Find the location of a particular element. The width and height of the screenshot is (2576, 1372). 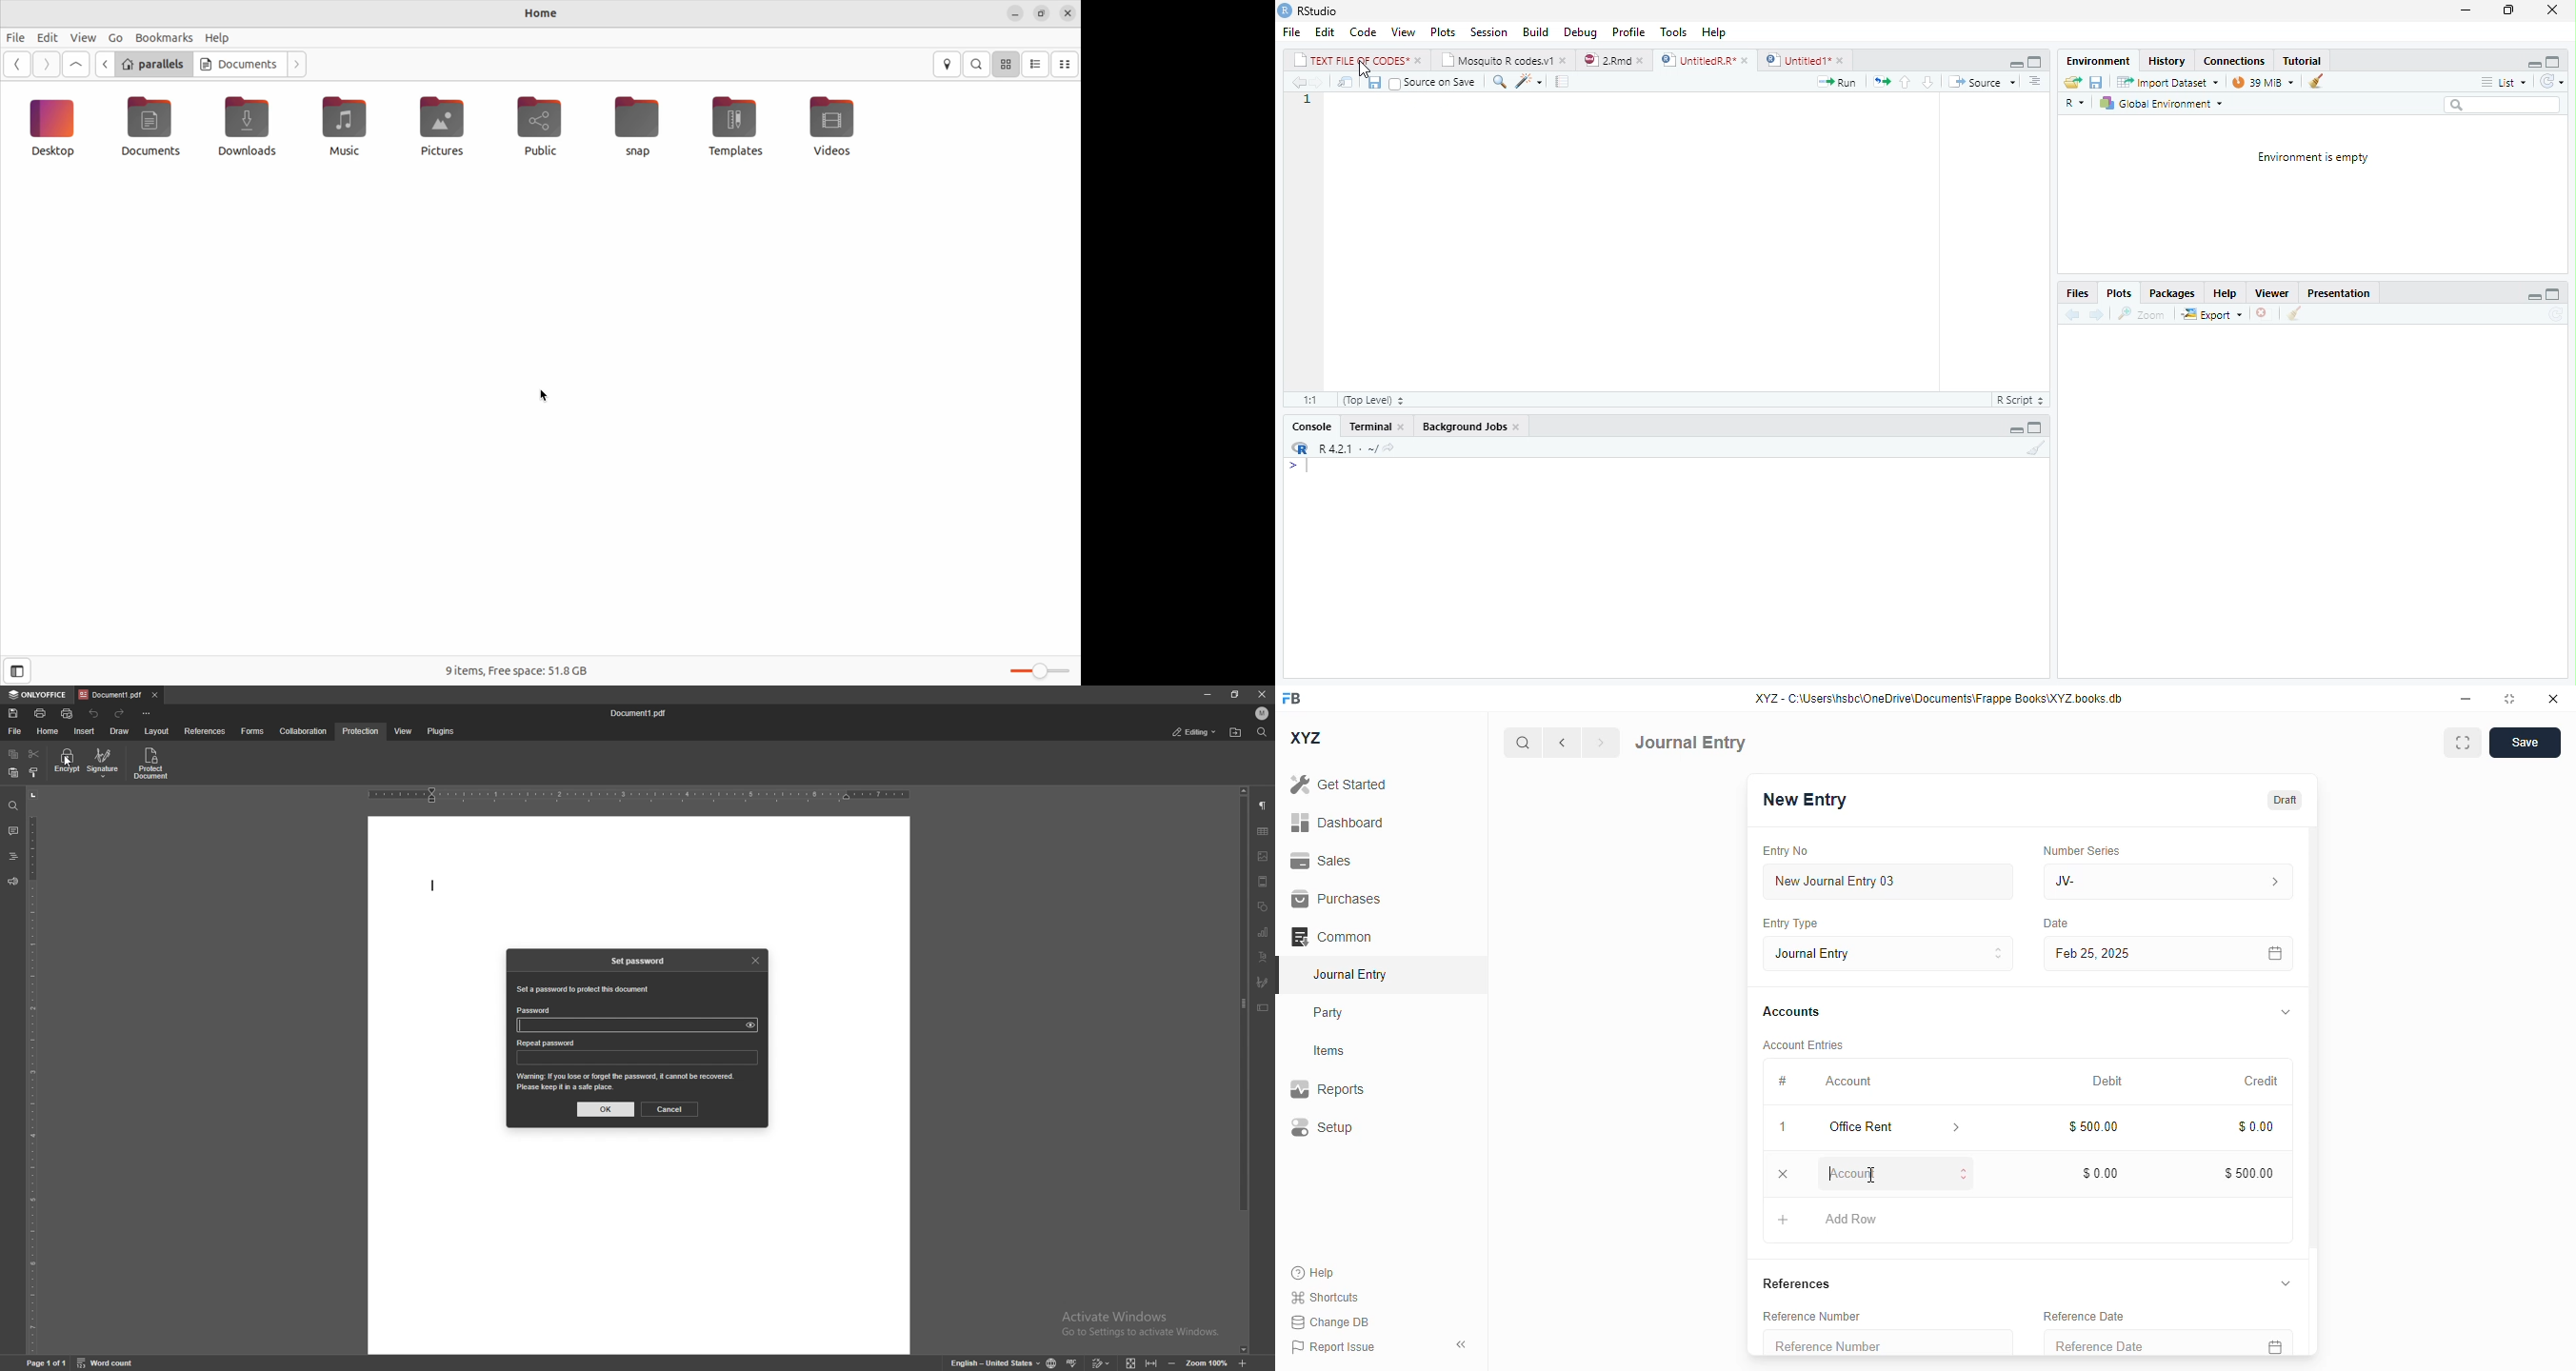

Background Jobs is located at coordinates (1471, 426).